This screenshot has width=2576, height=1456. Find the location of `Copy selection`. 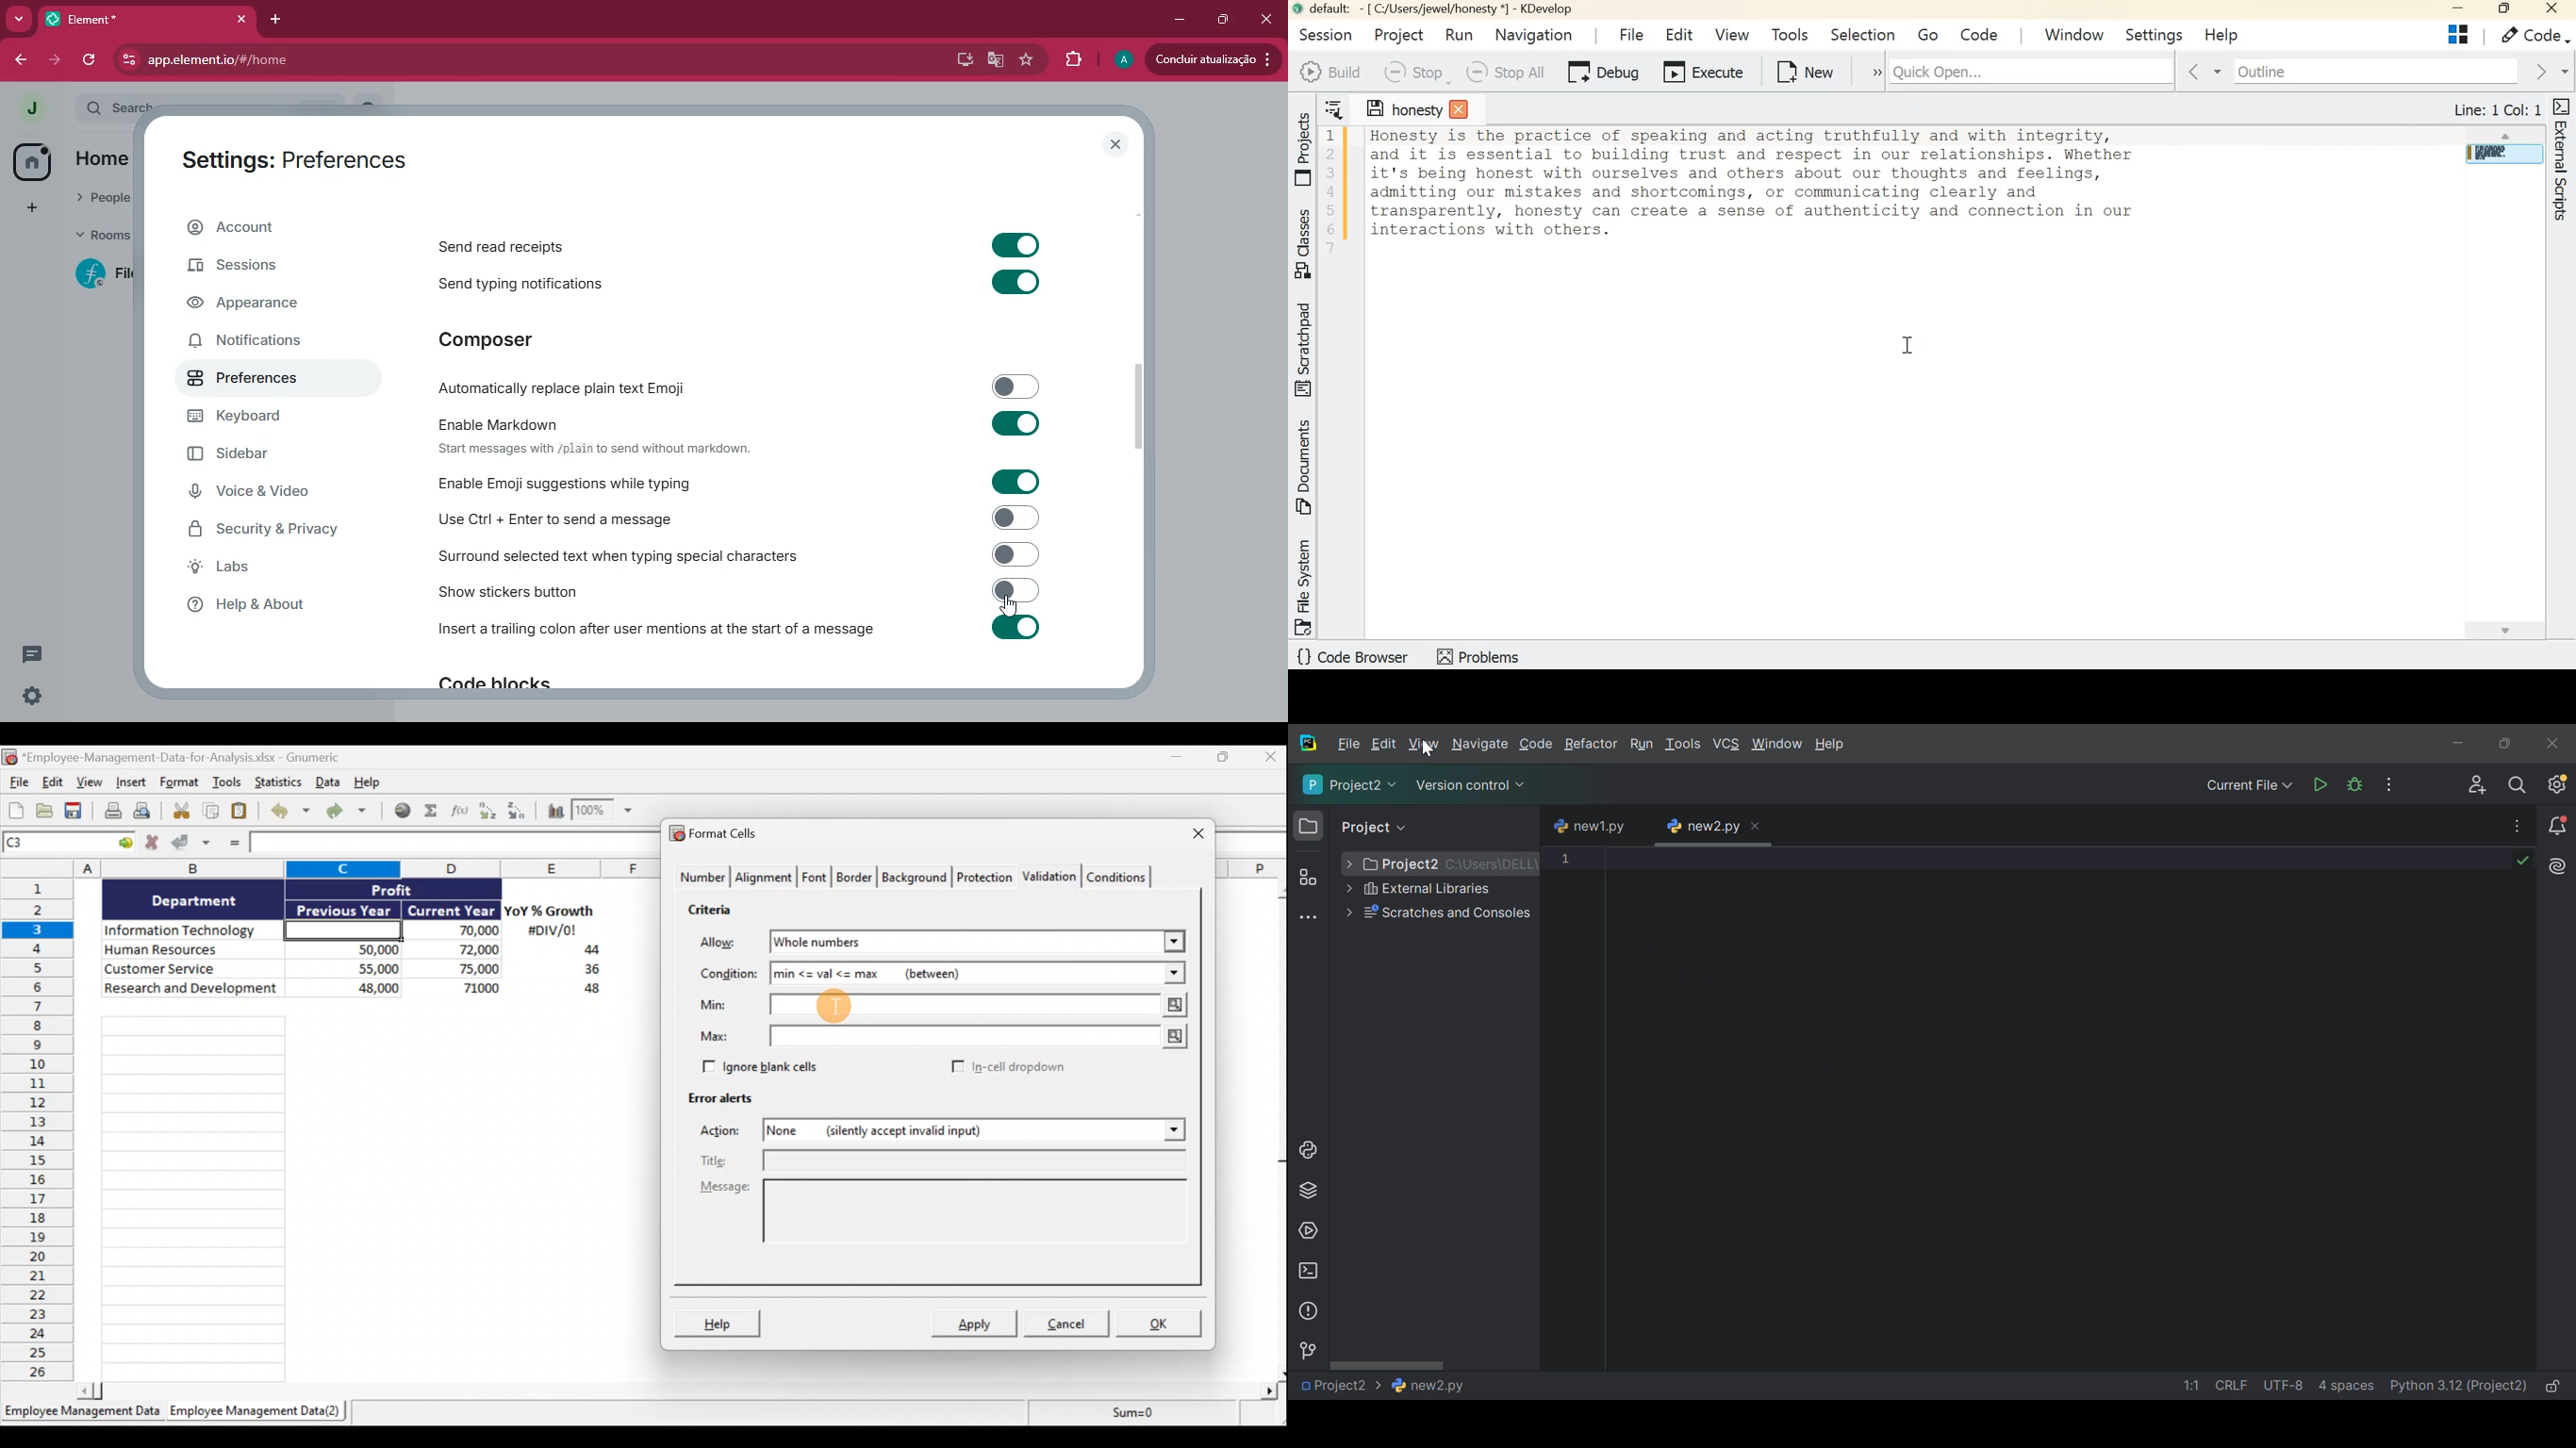

Copy selection is located at coordinates (211, 811).